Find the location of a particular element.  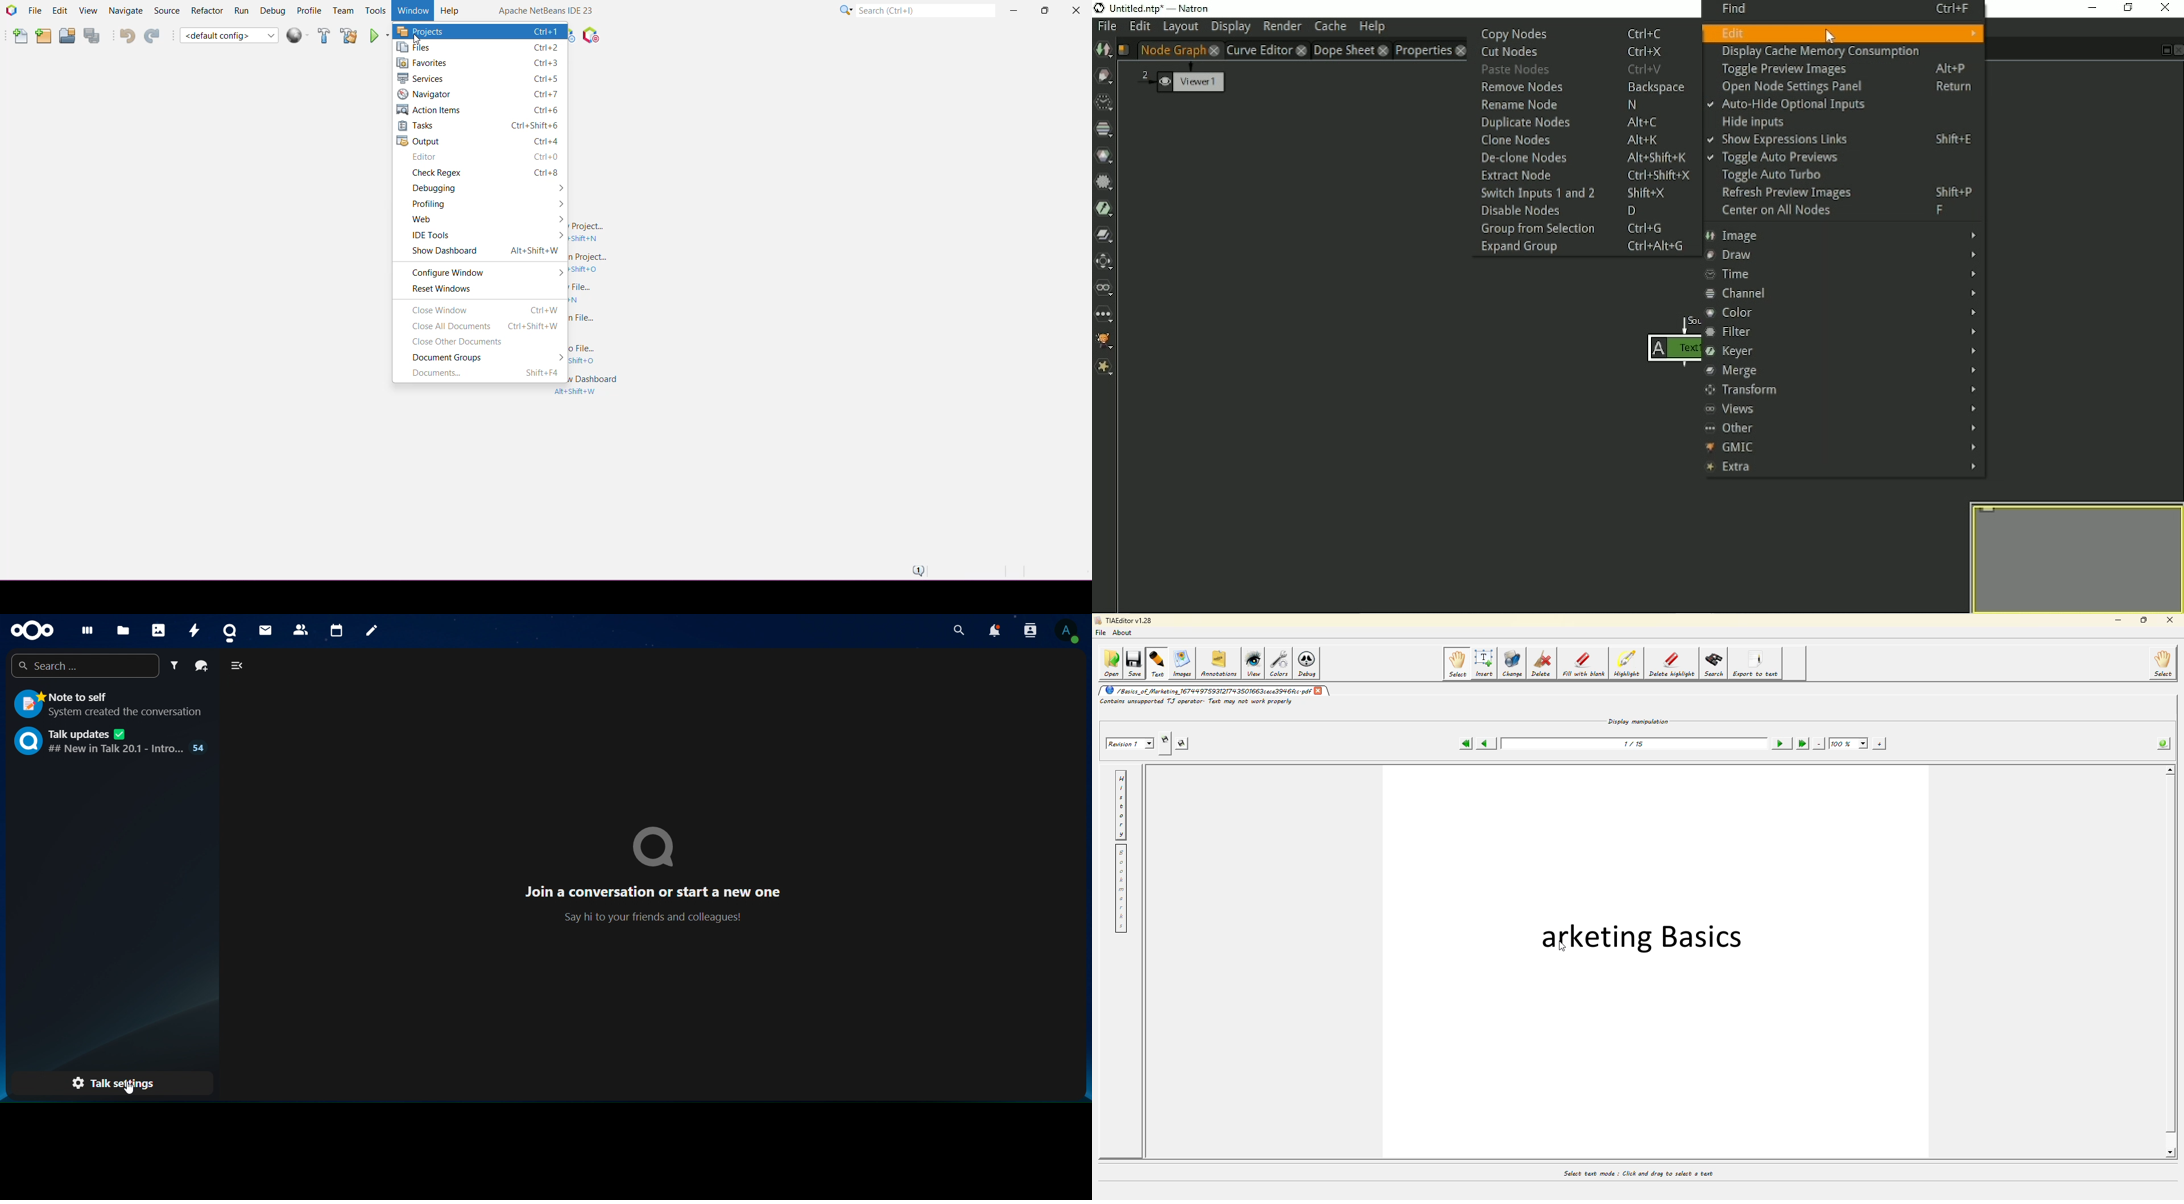

cursor is located at coordinates (136, 1088).